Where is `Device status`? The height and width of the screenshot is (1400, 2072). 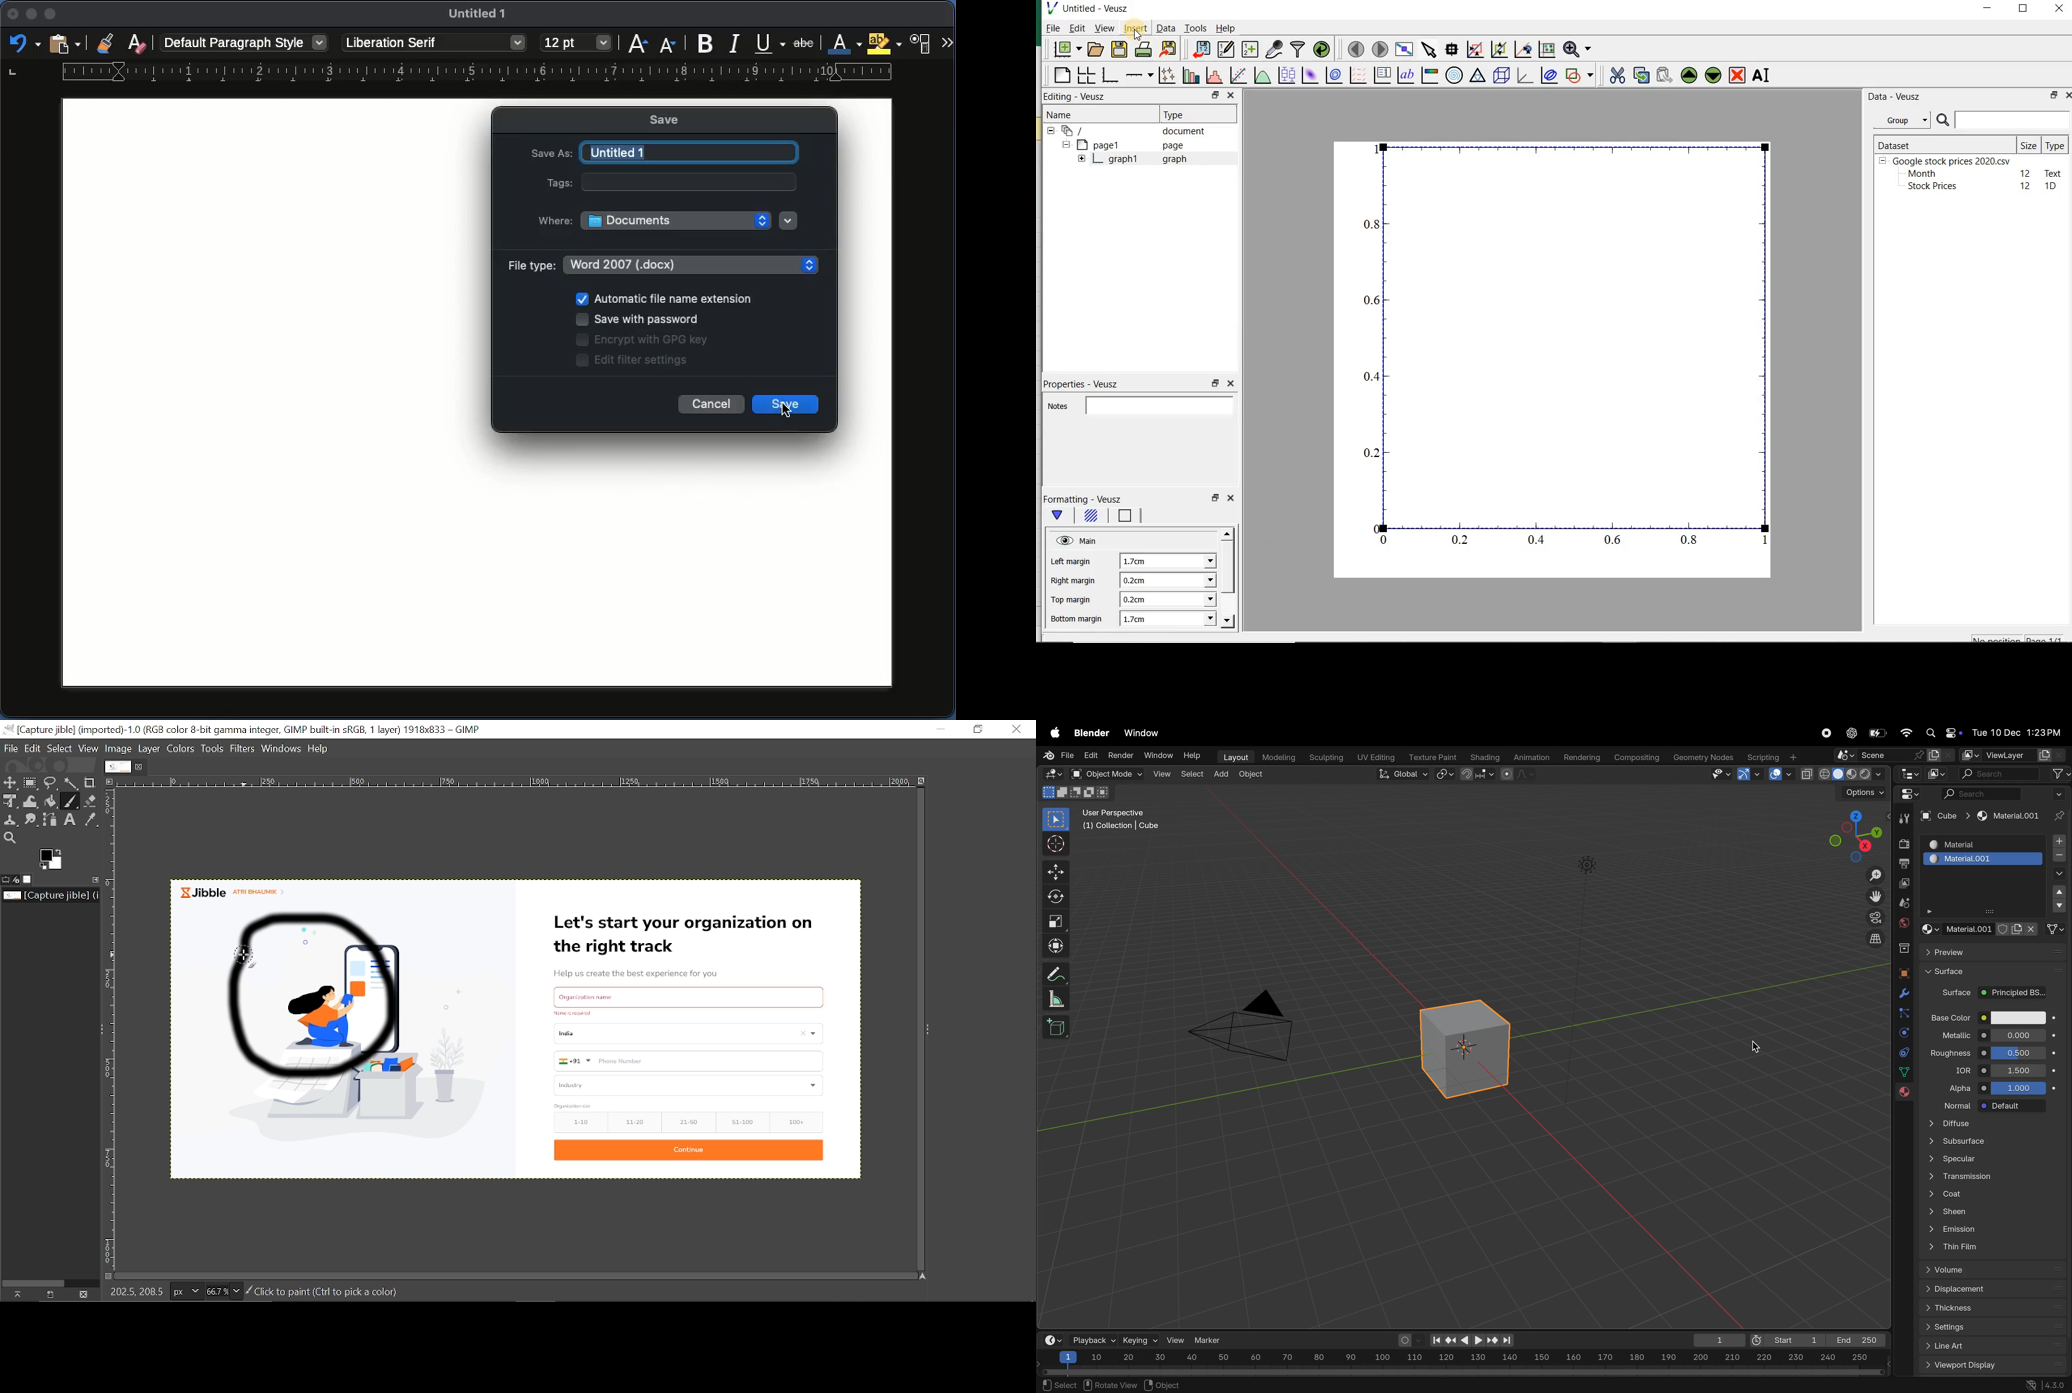 Device status is located at coordinates (18, 880).